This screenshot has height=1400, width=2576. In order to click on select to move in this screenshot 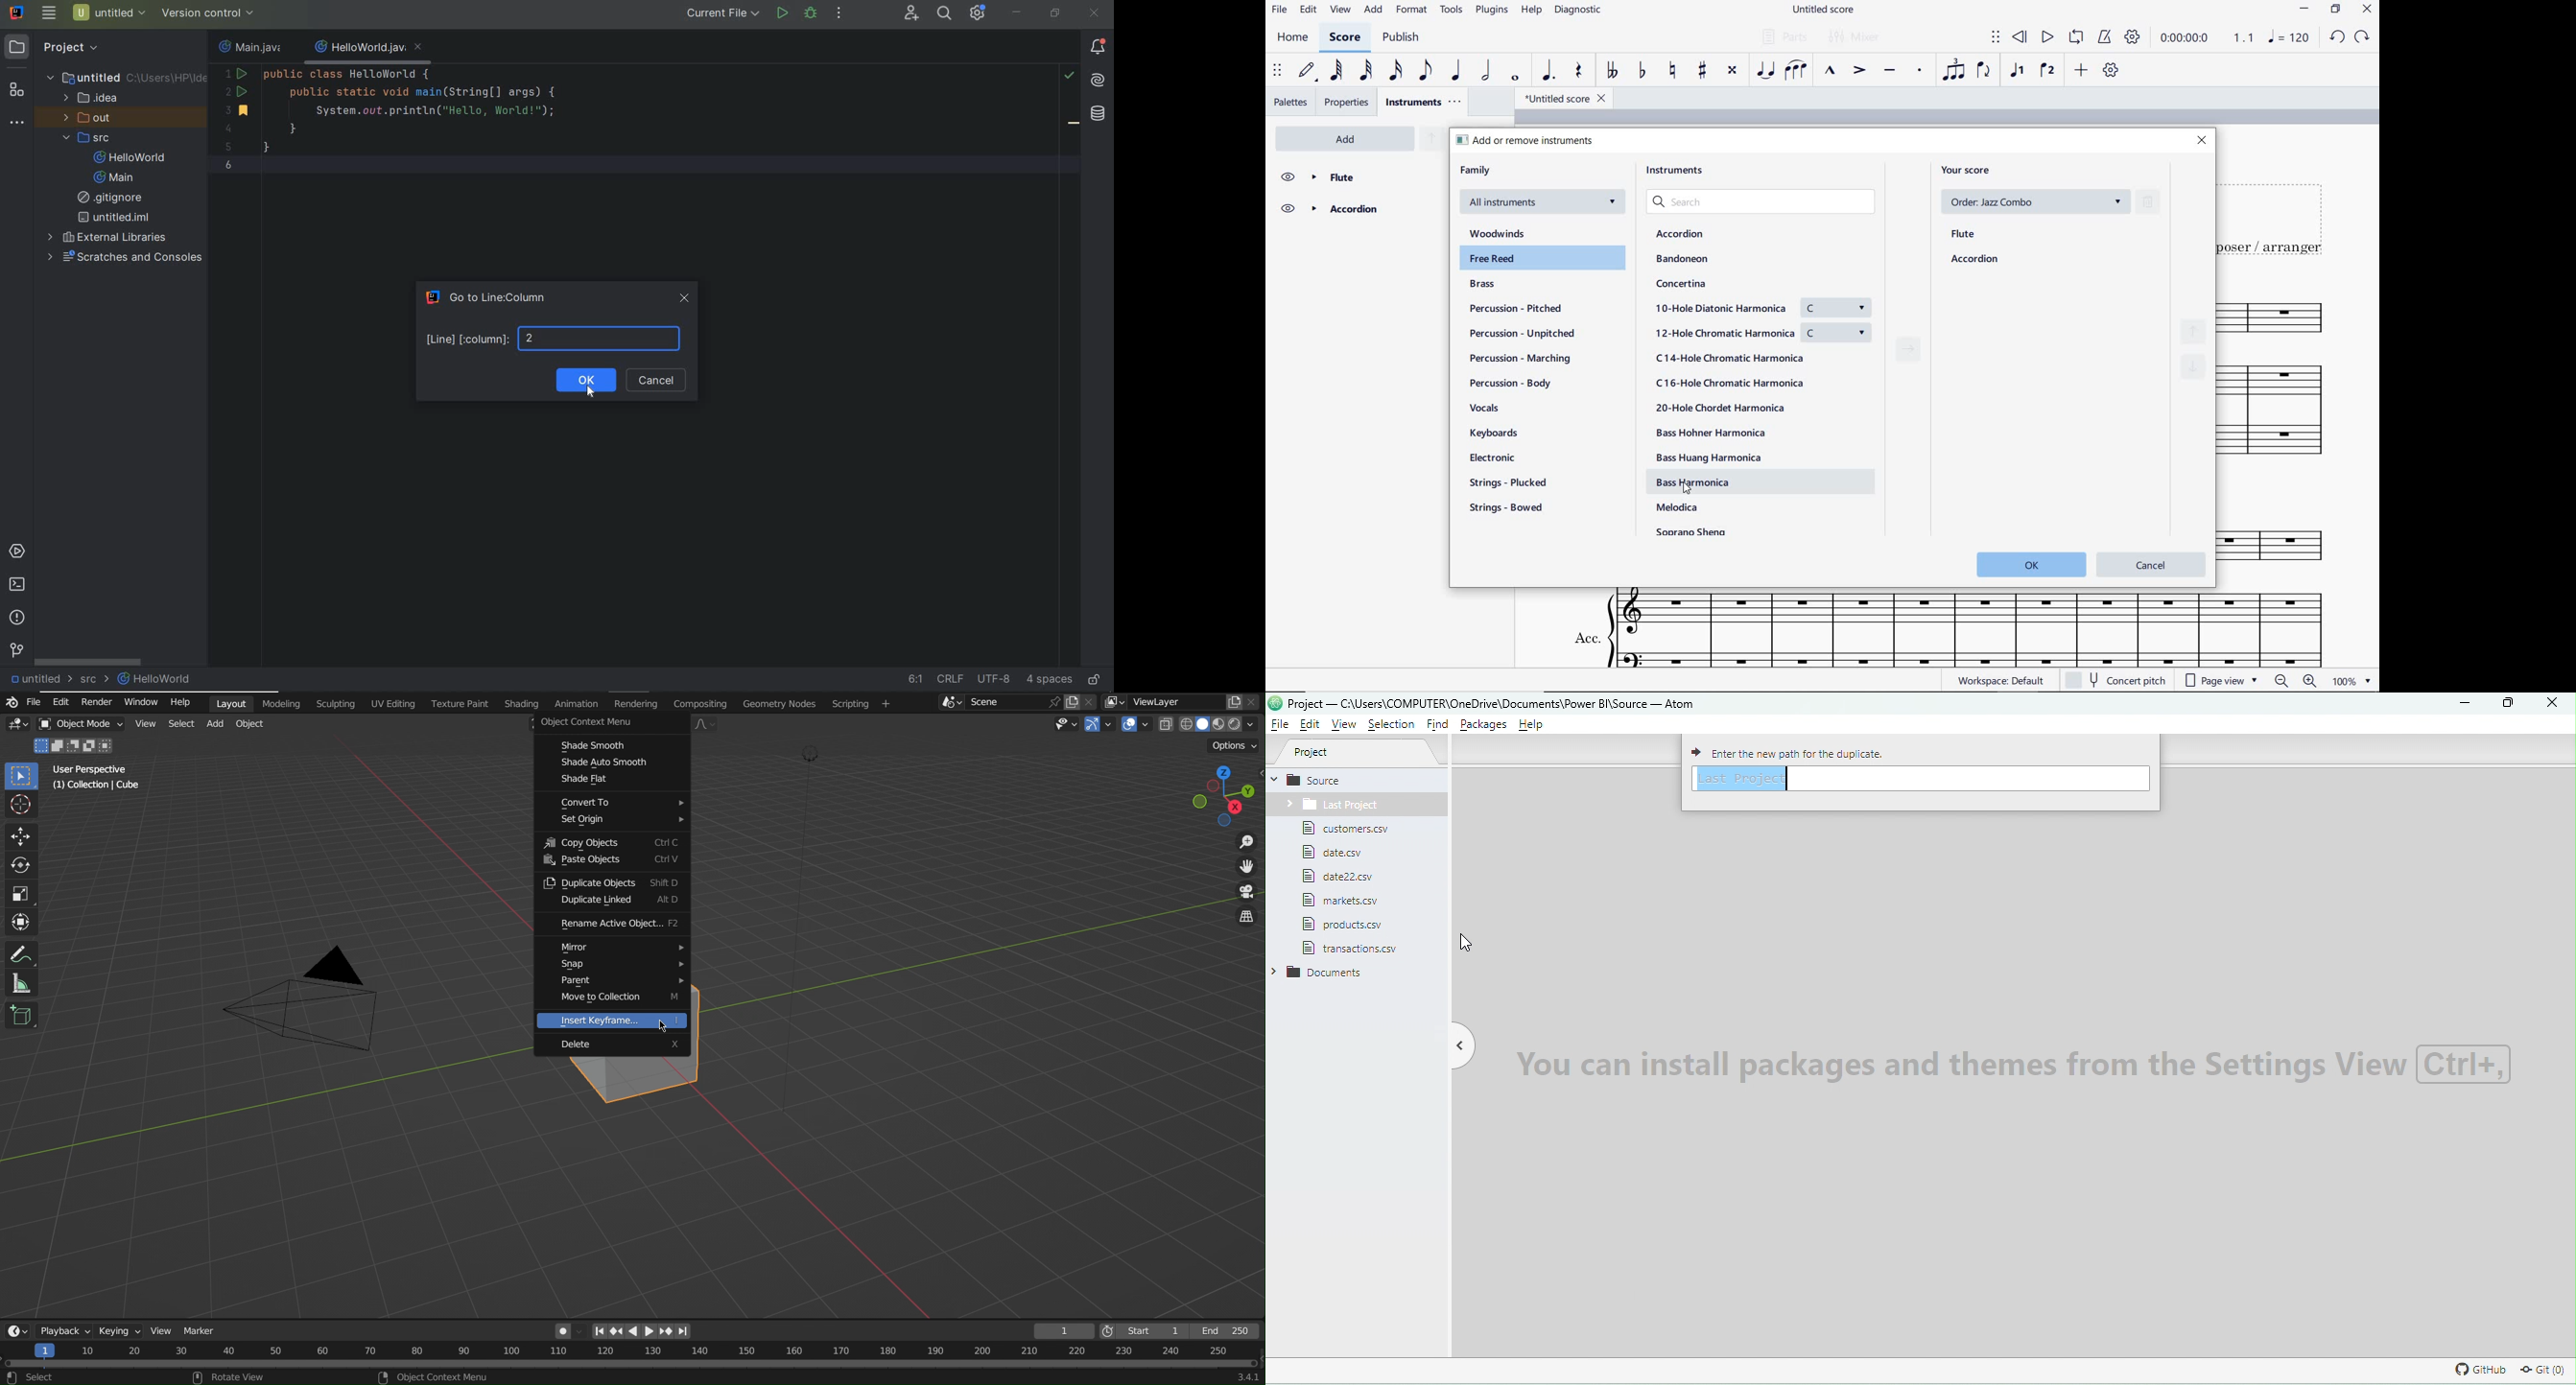, I will do `click(1996, 38)`.